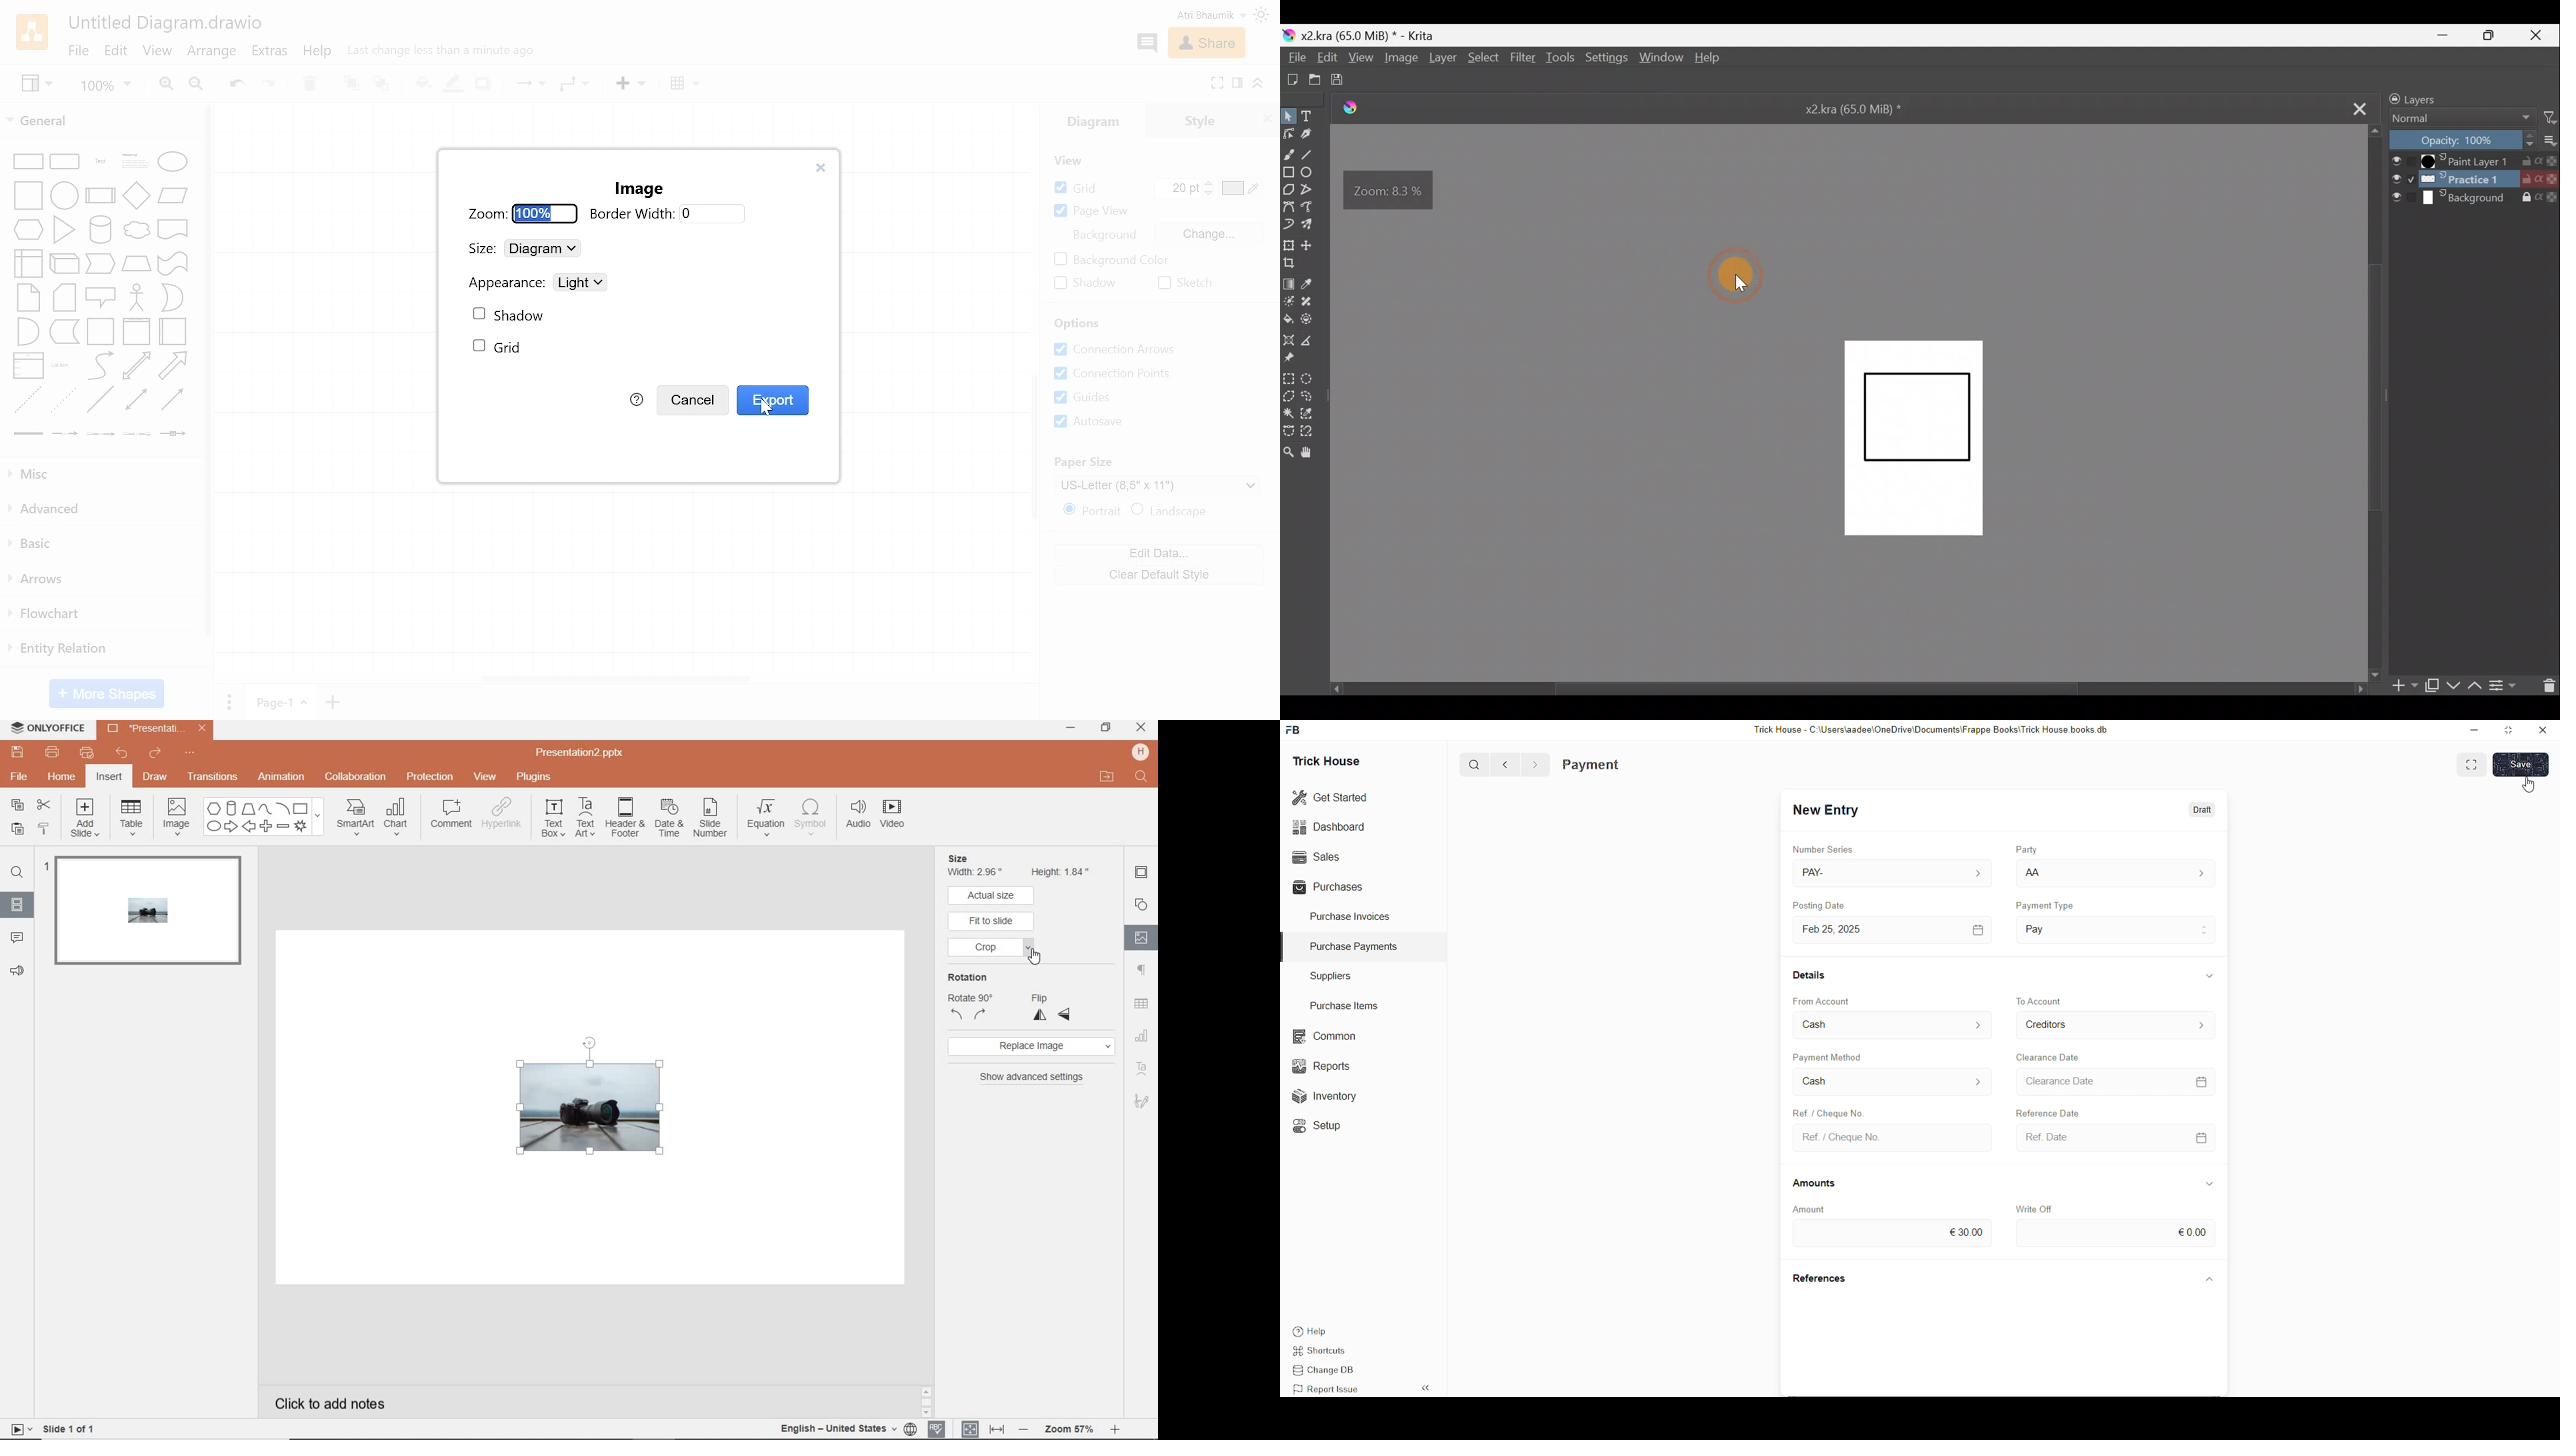 The image size is (2576, 1456). I want to click on Change DB, so click(1331, 1371).